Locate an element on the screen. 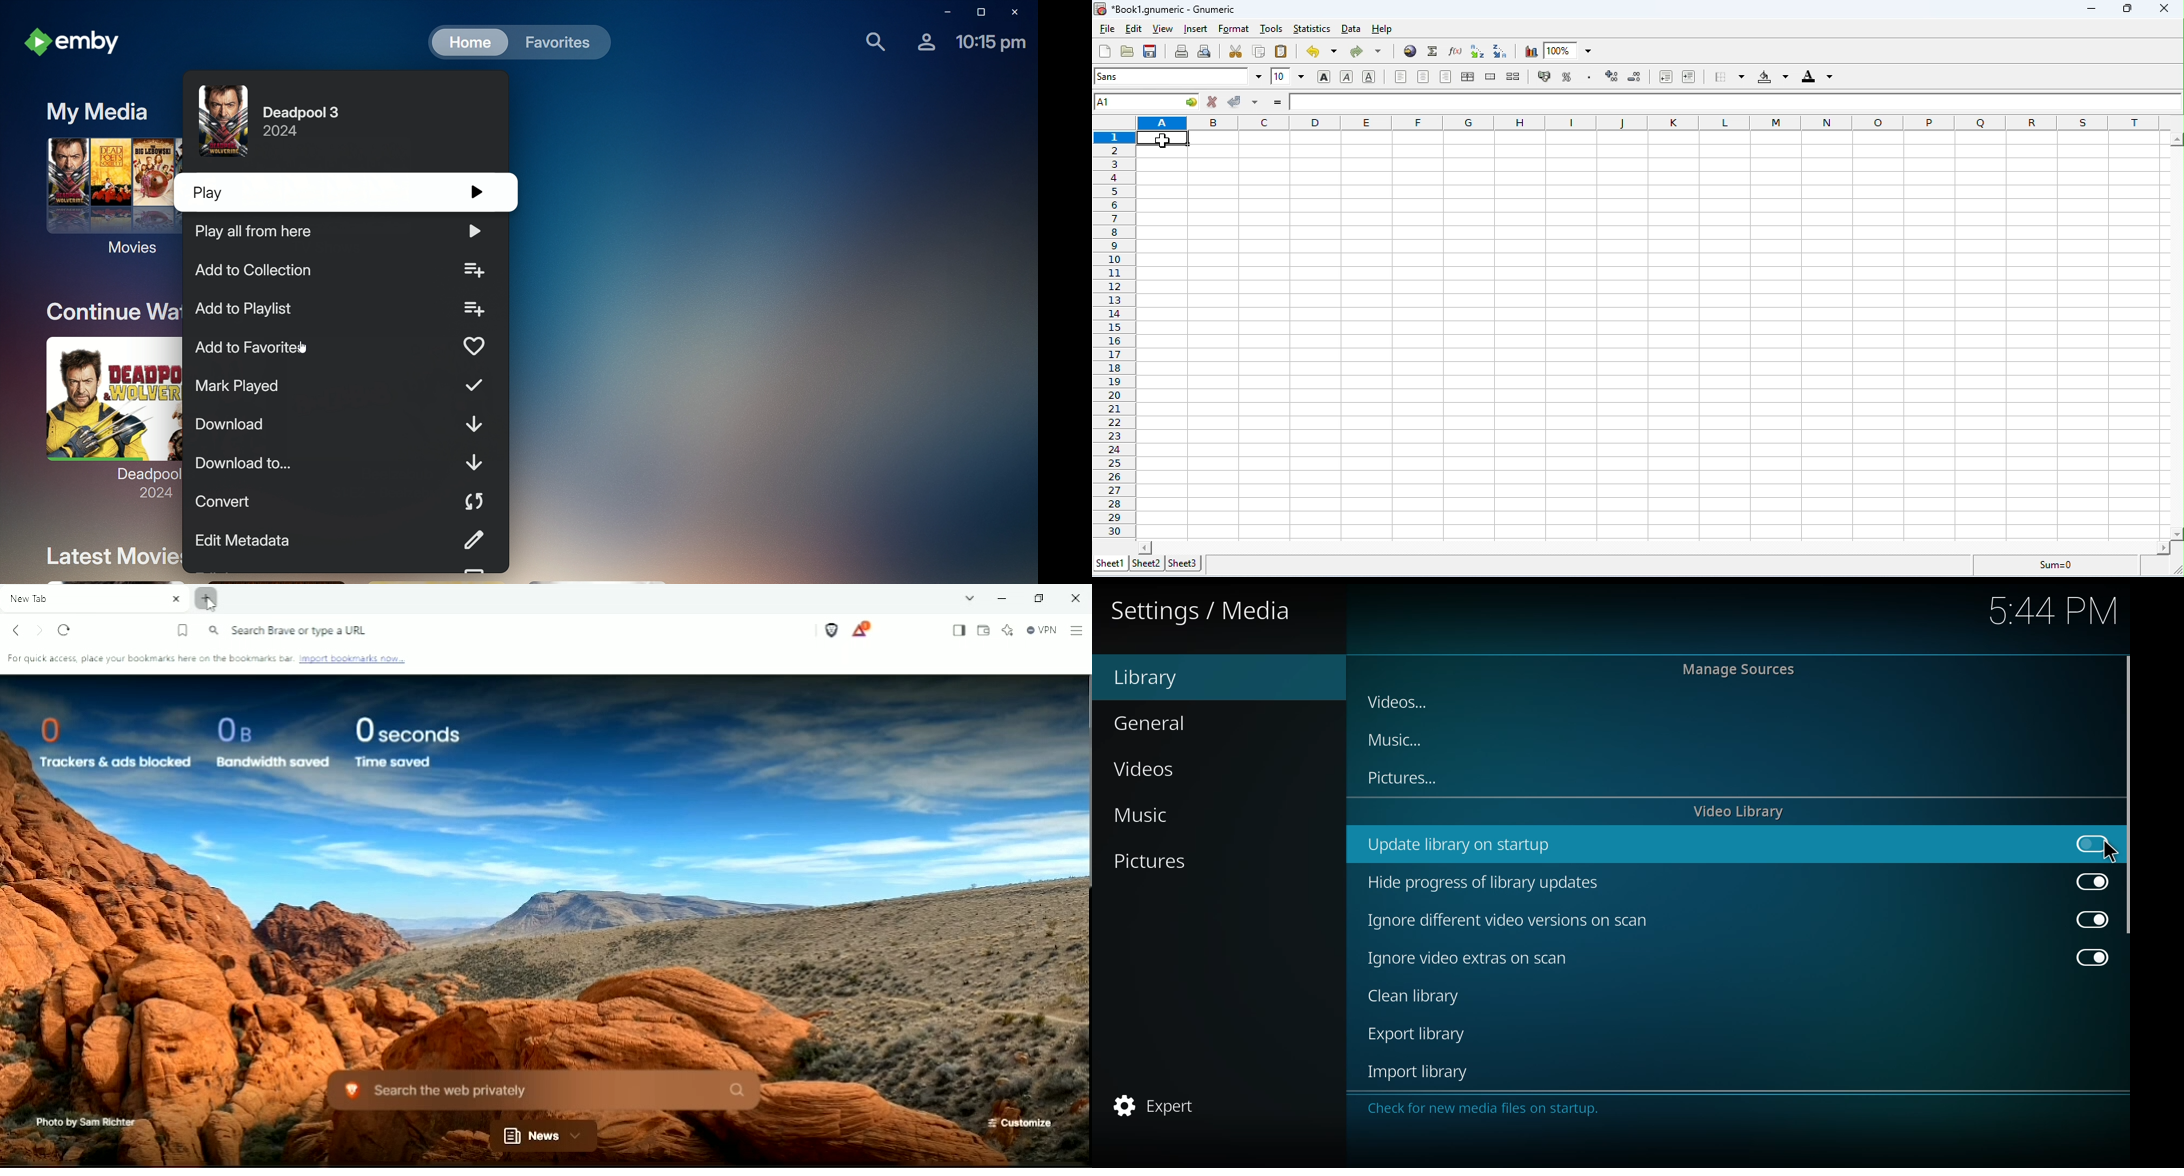 This screenshot has height=1176, width=2184. ignore different video versions on scan is located at coordinates (1515, 919).